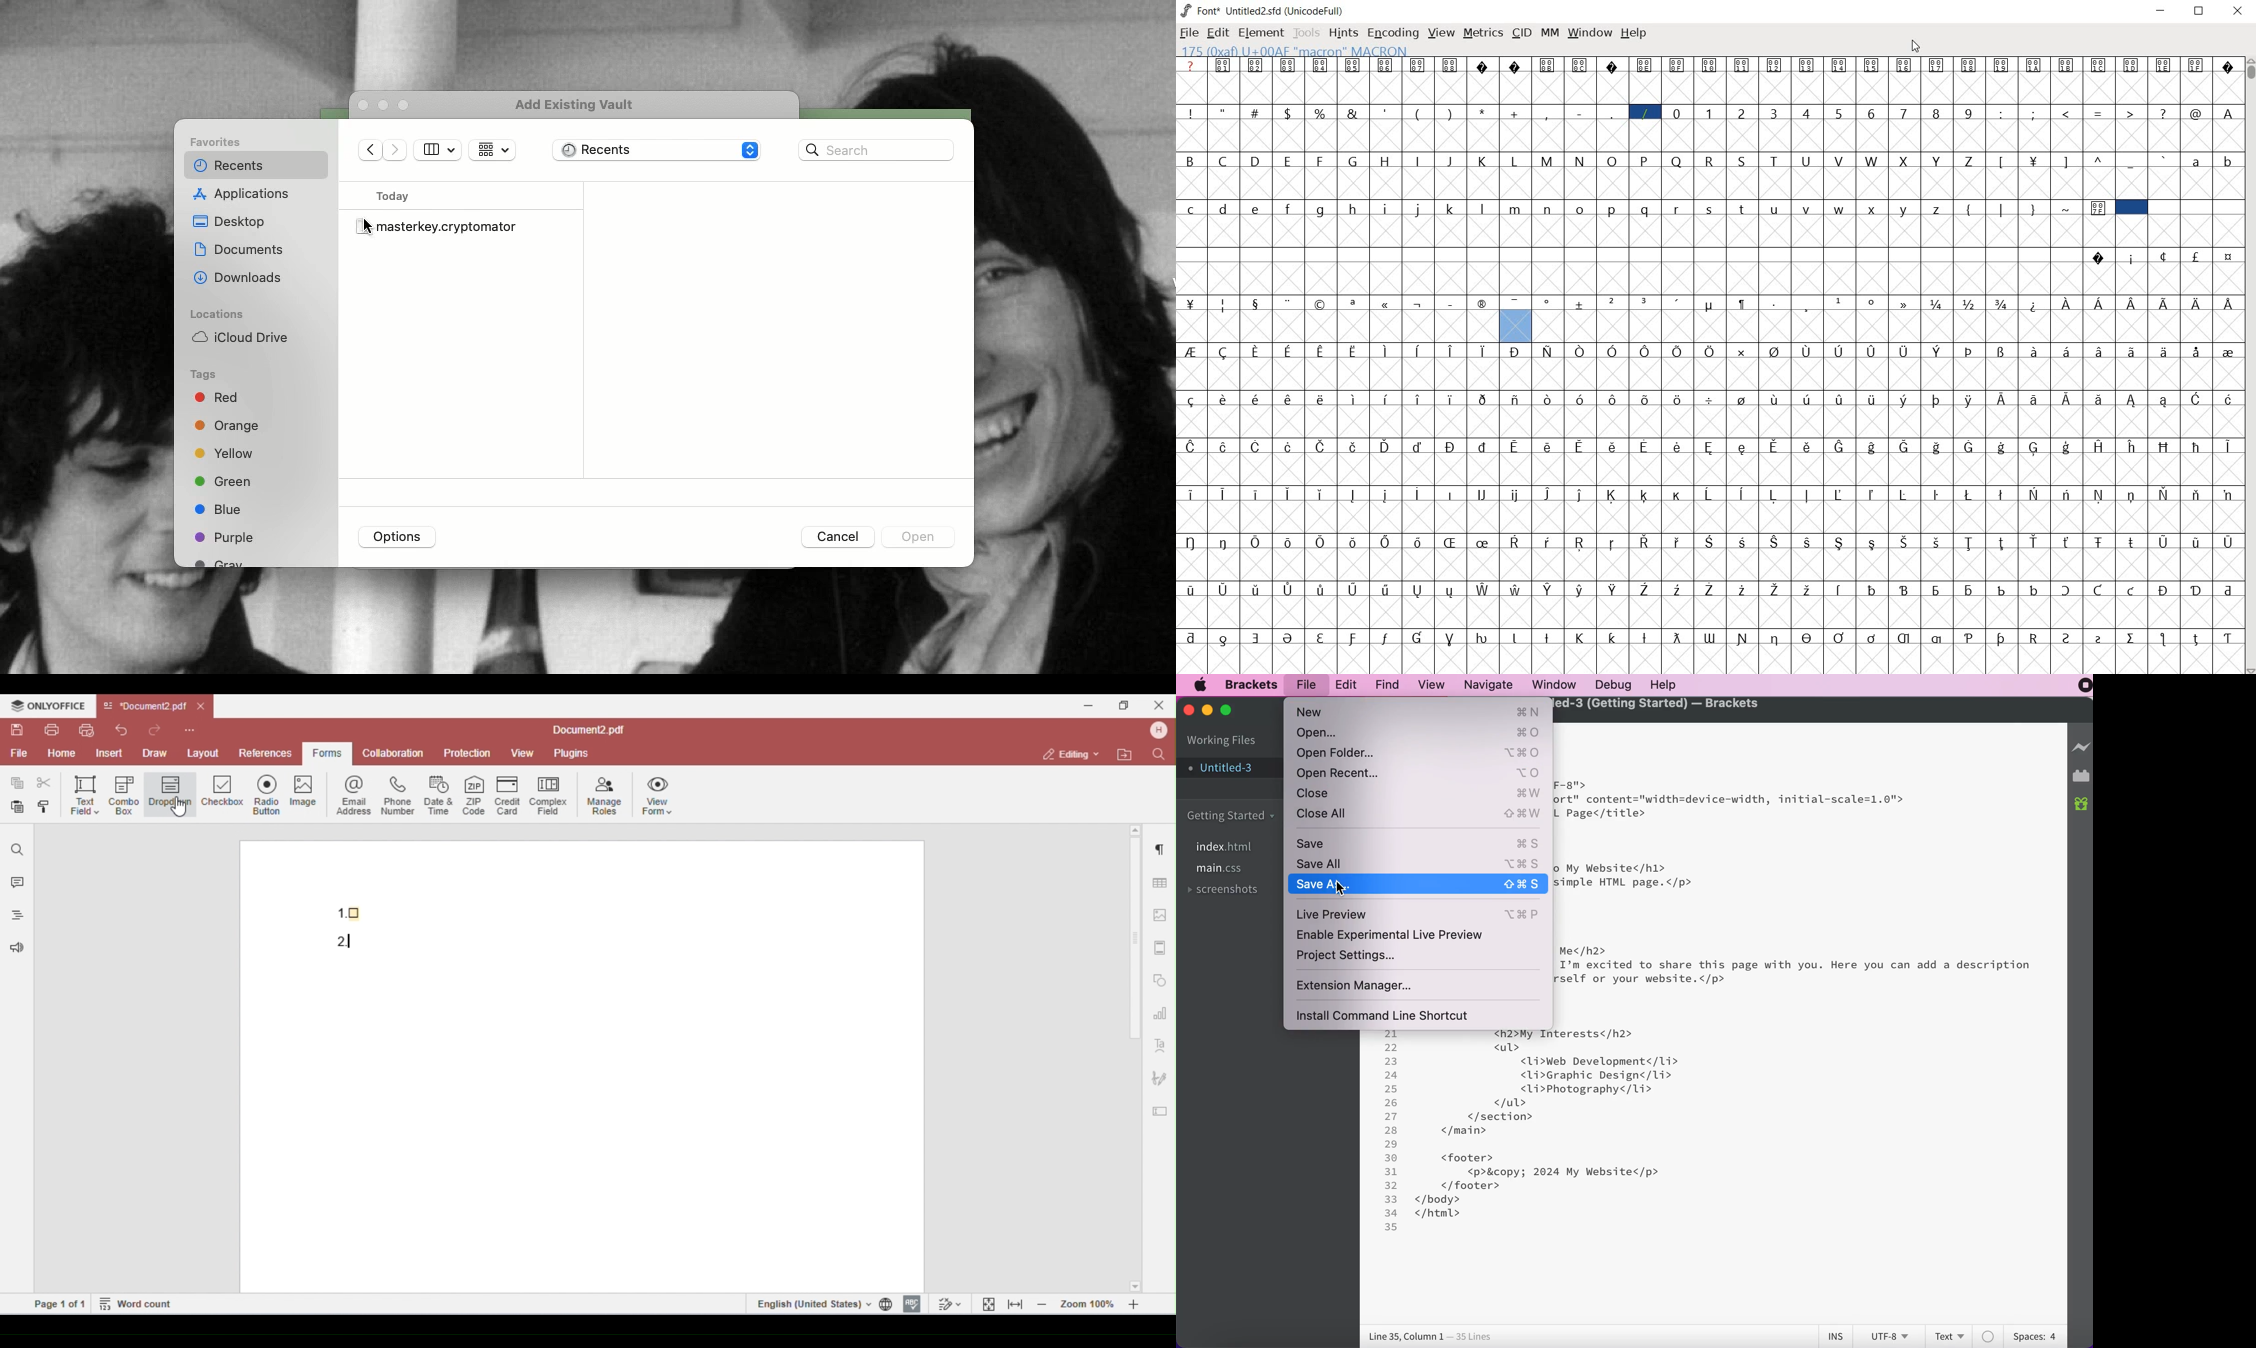  I want to click on +, so click(1516, 113).